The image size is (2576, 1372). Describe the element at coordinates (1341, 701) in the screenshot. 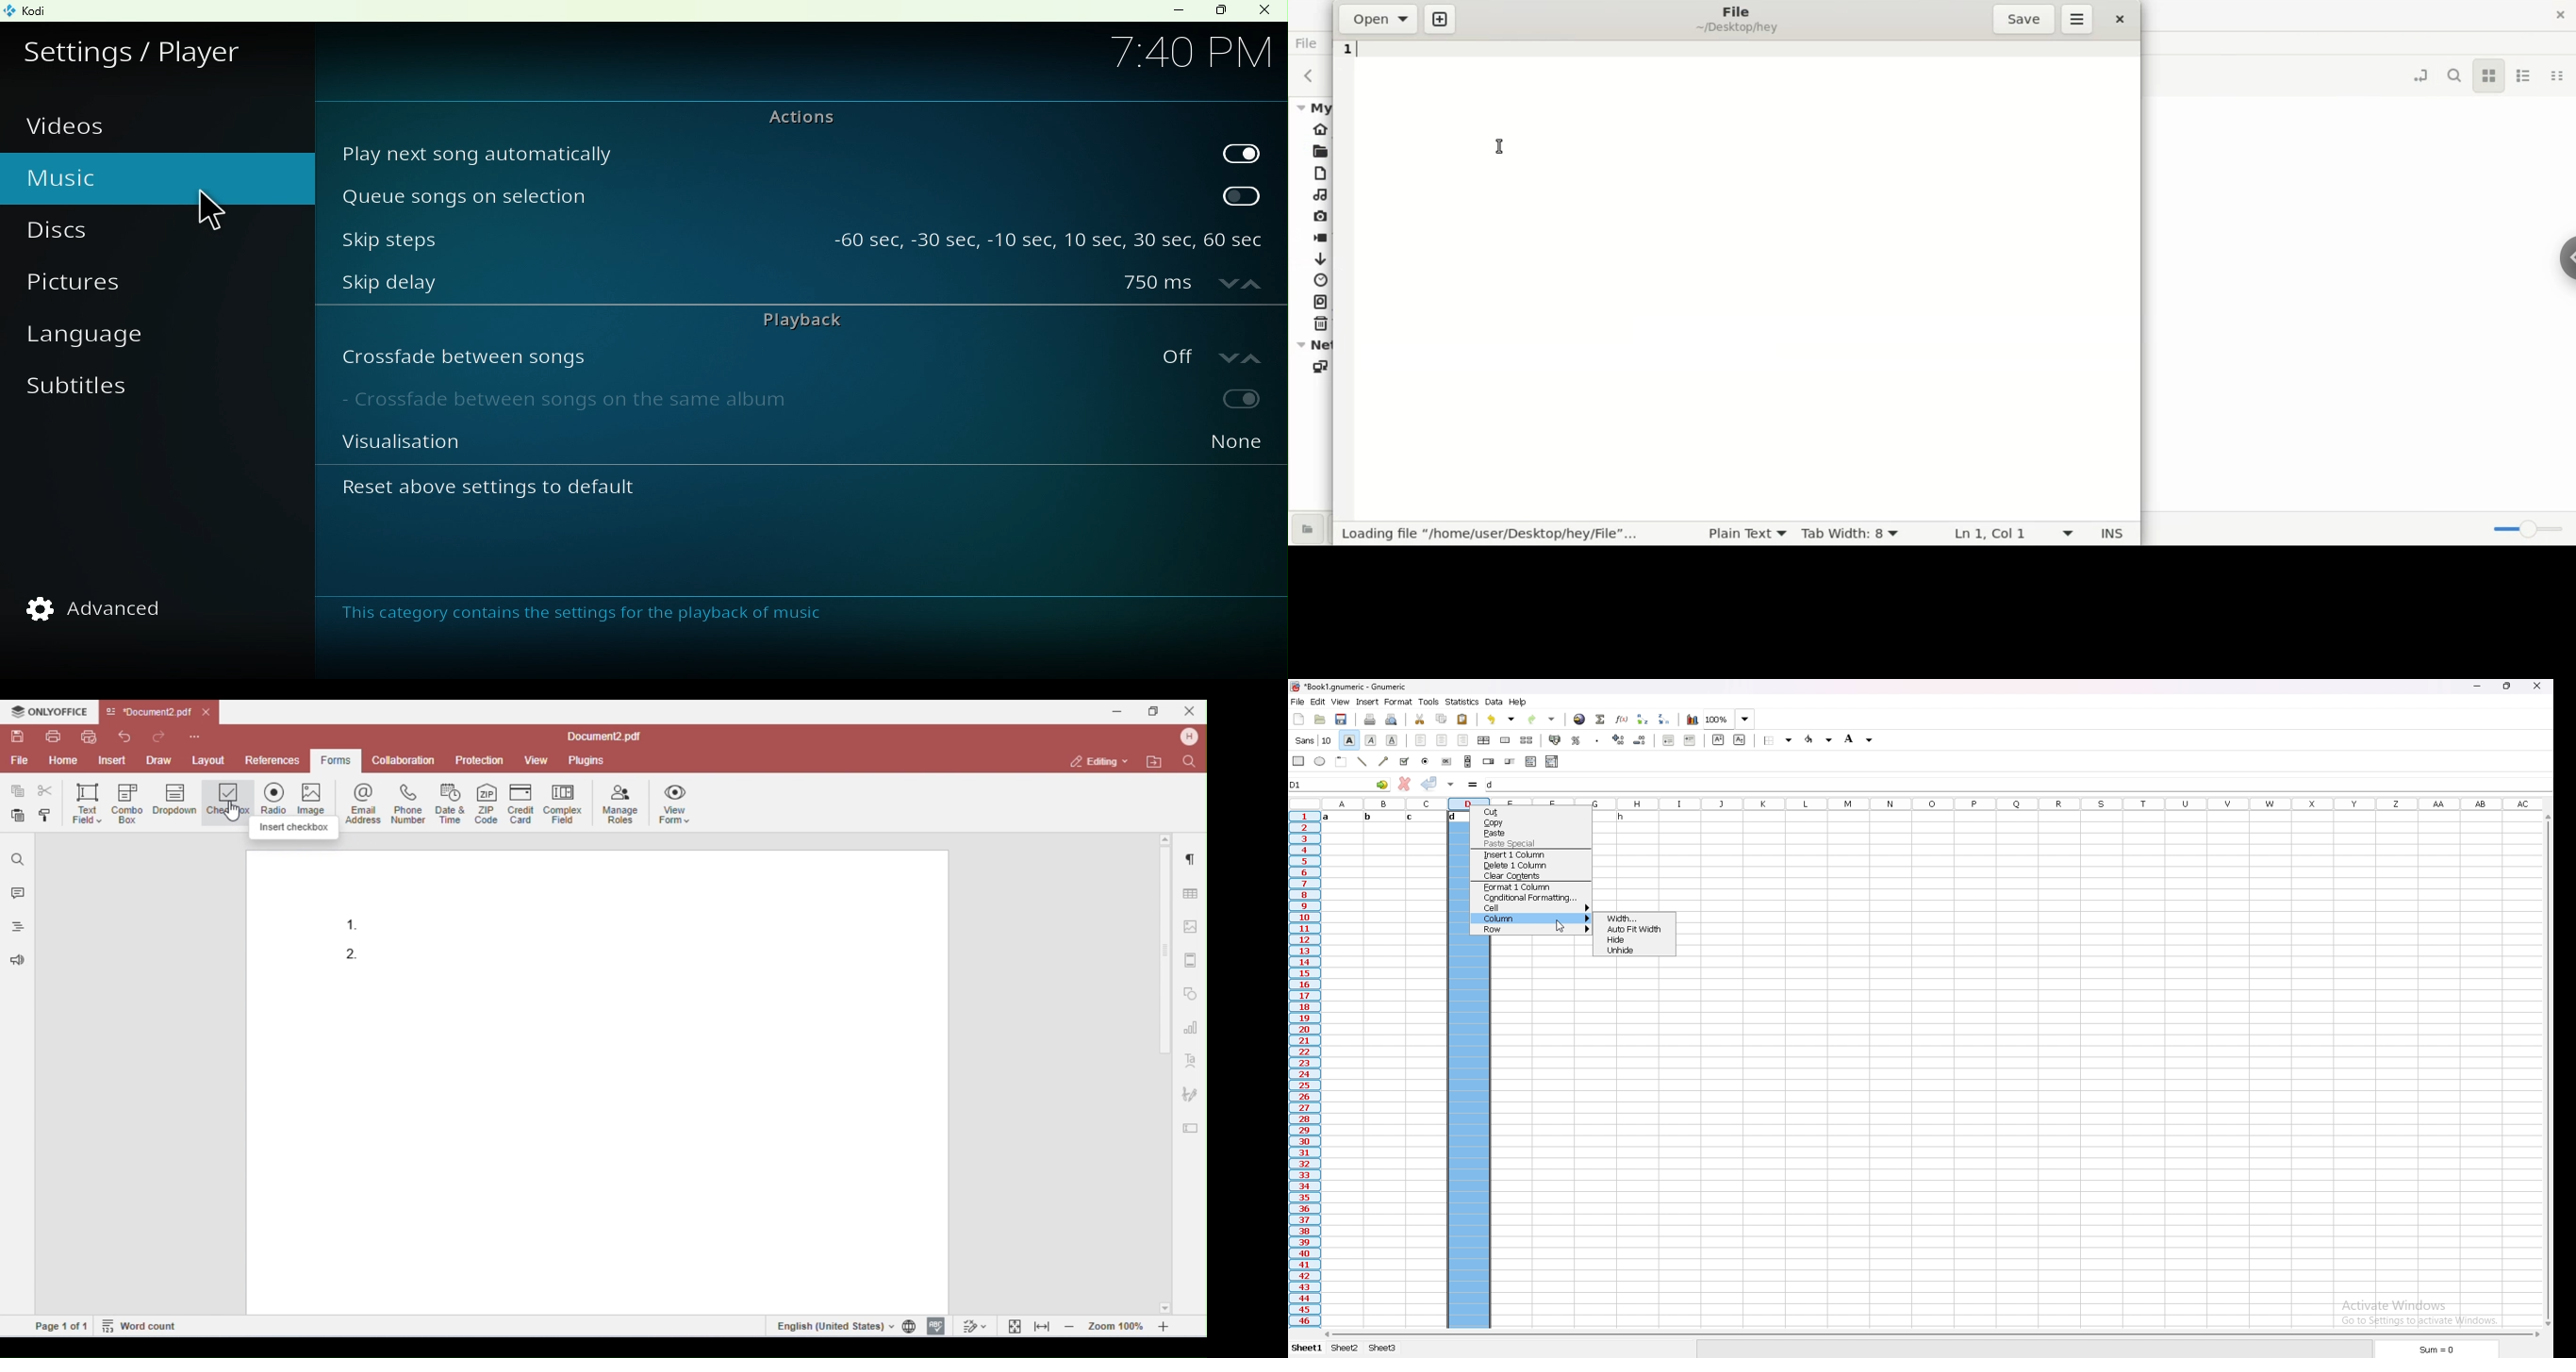

I see `view` at that location.